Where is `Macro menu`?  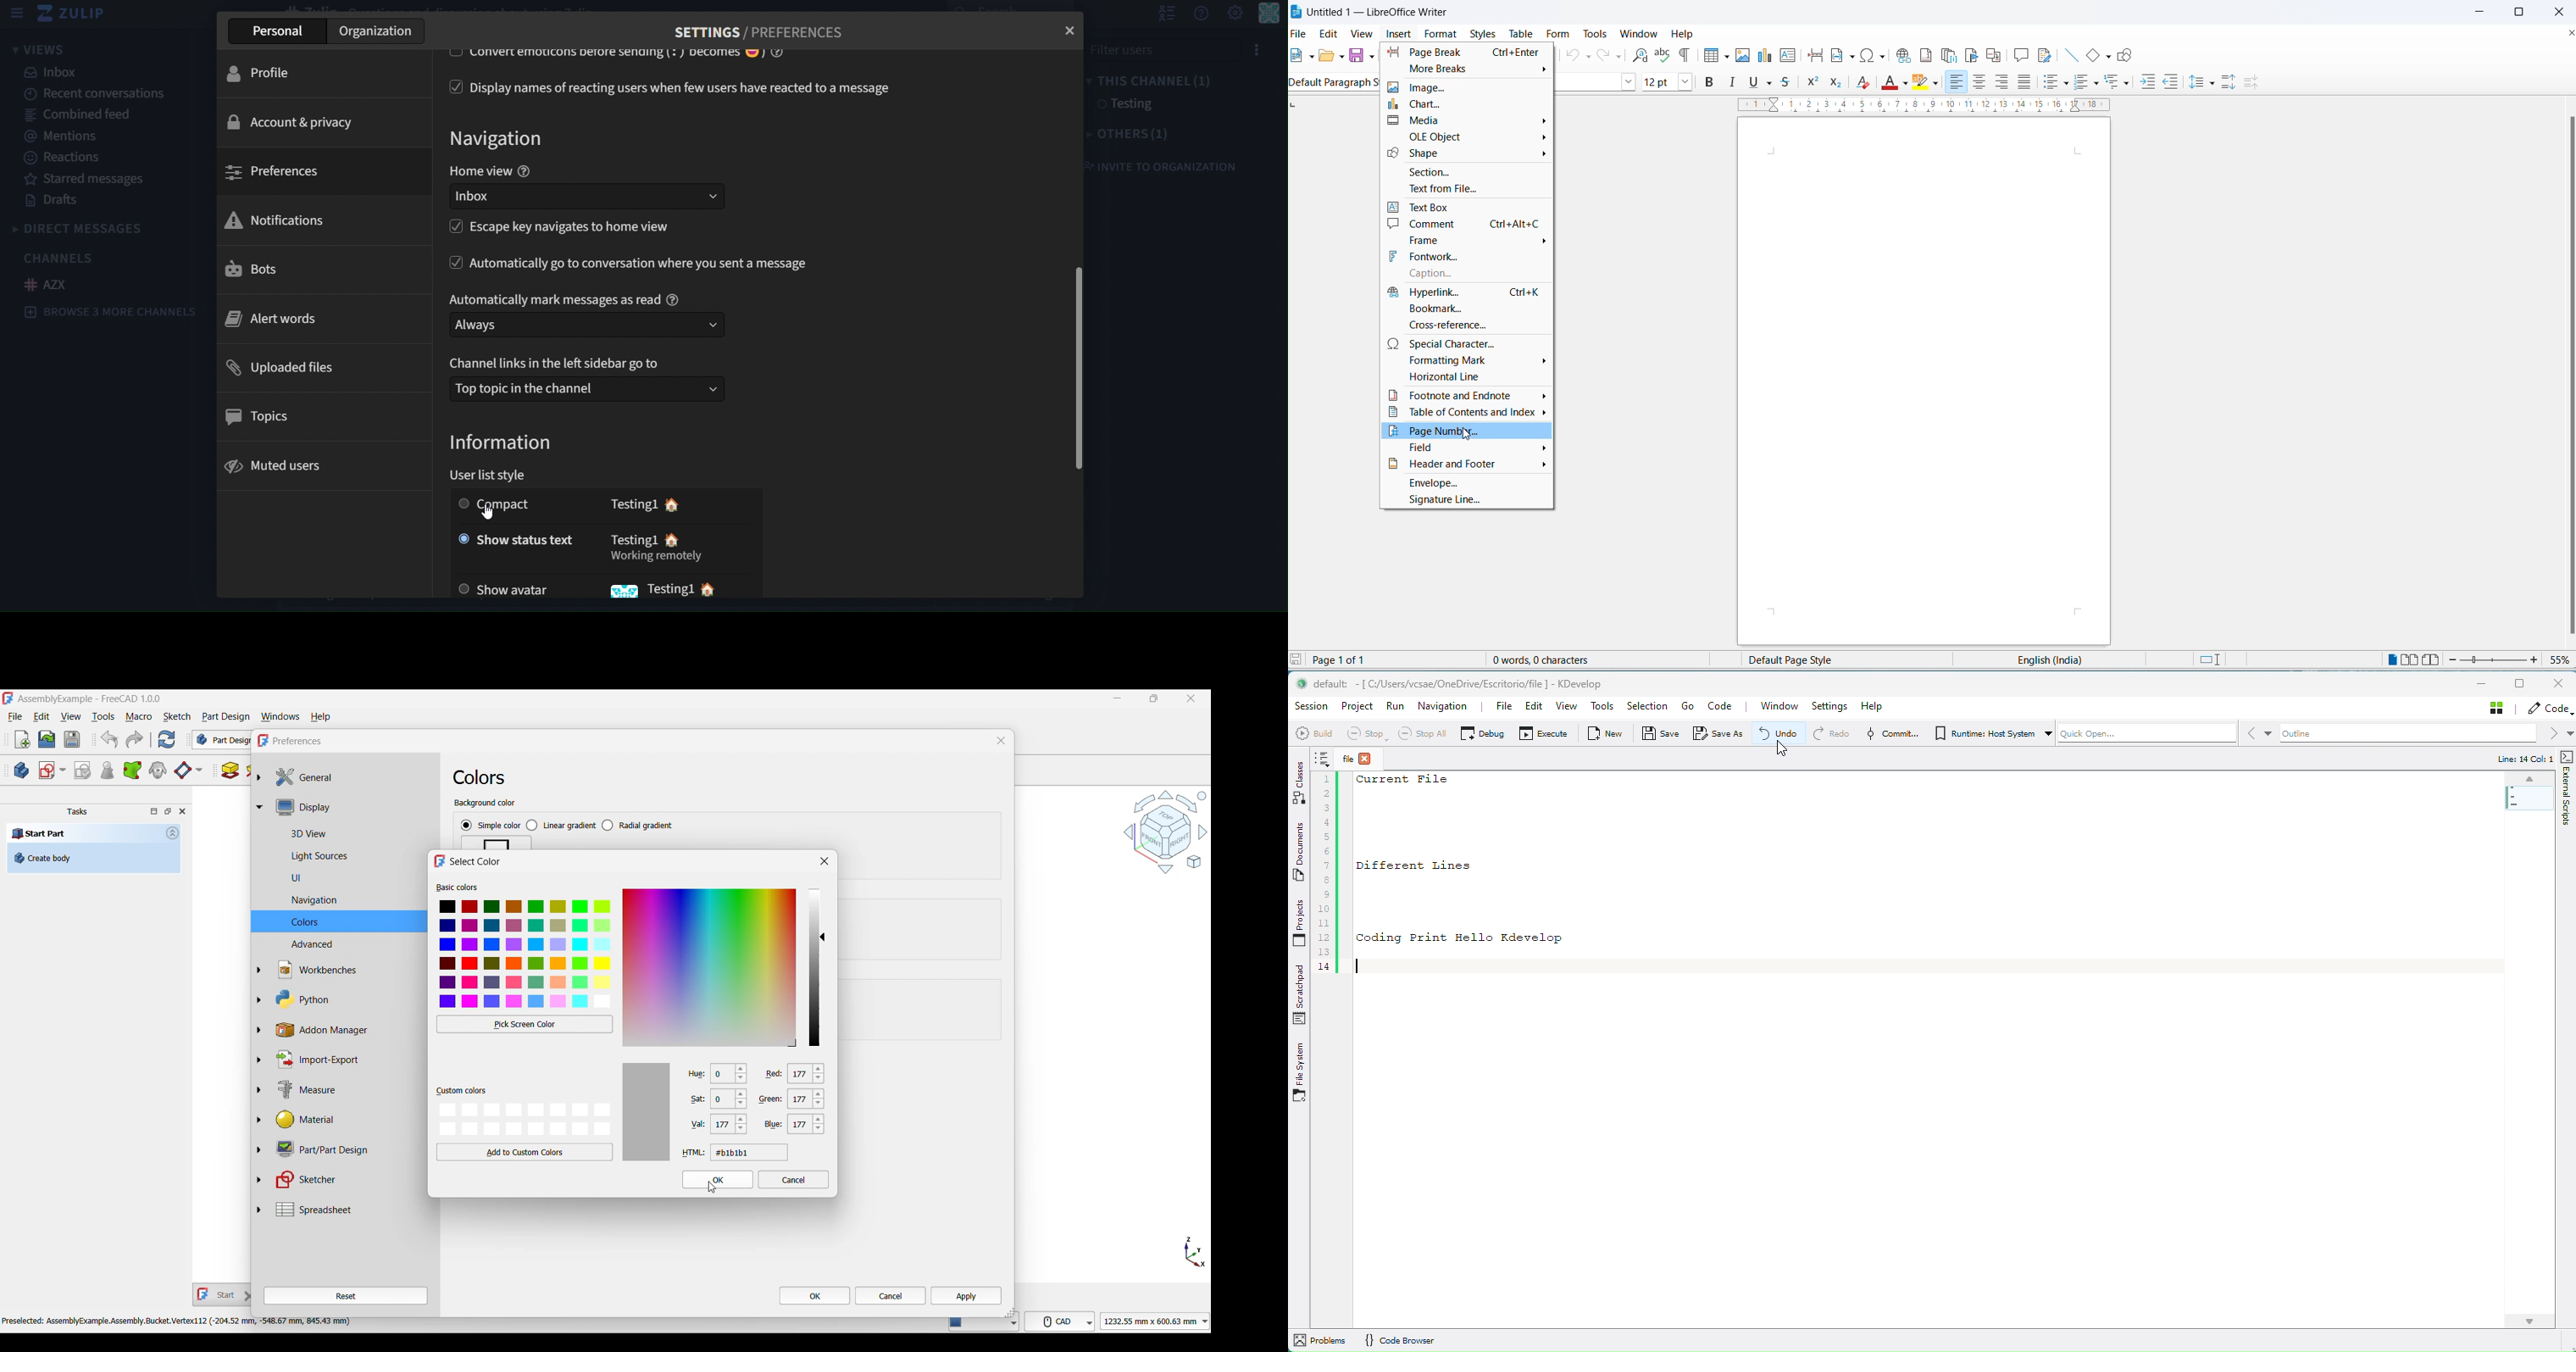 Macro menu is located at coordinates (139, 717).